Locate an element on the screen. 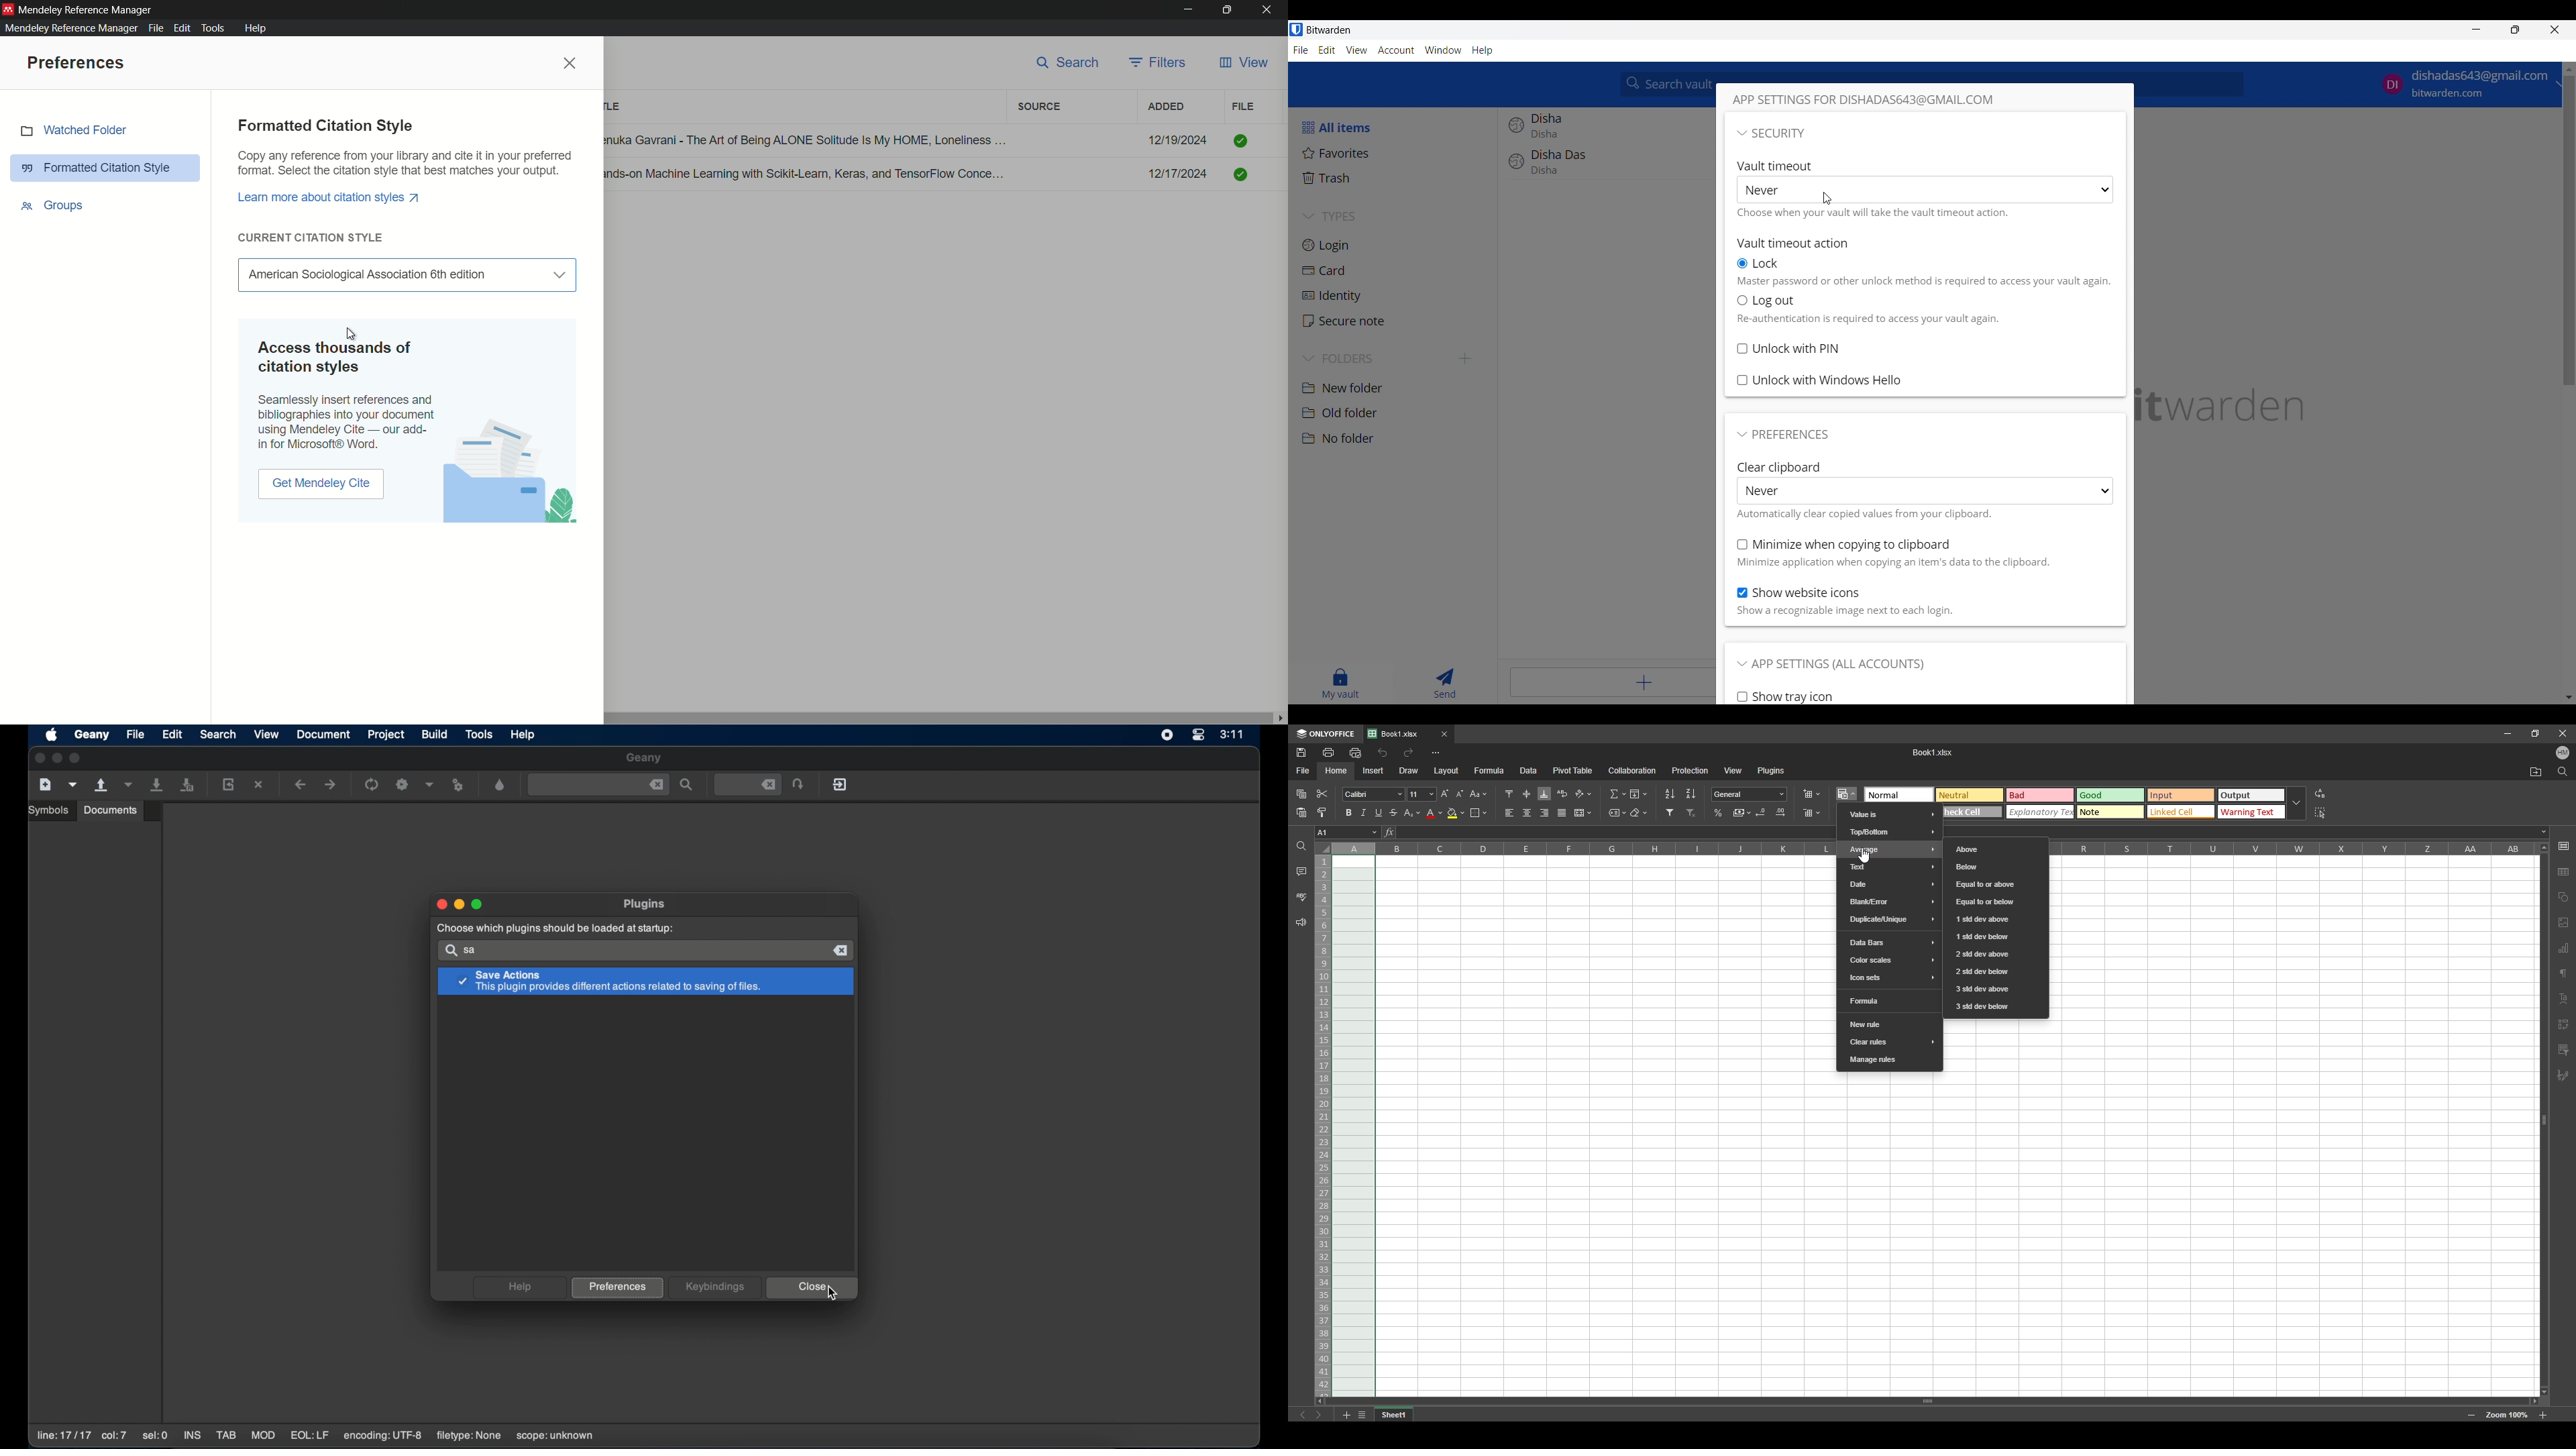  fill is located at coordinates (1638, 794).